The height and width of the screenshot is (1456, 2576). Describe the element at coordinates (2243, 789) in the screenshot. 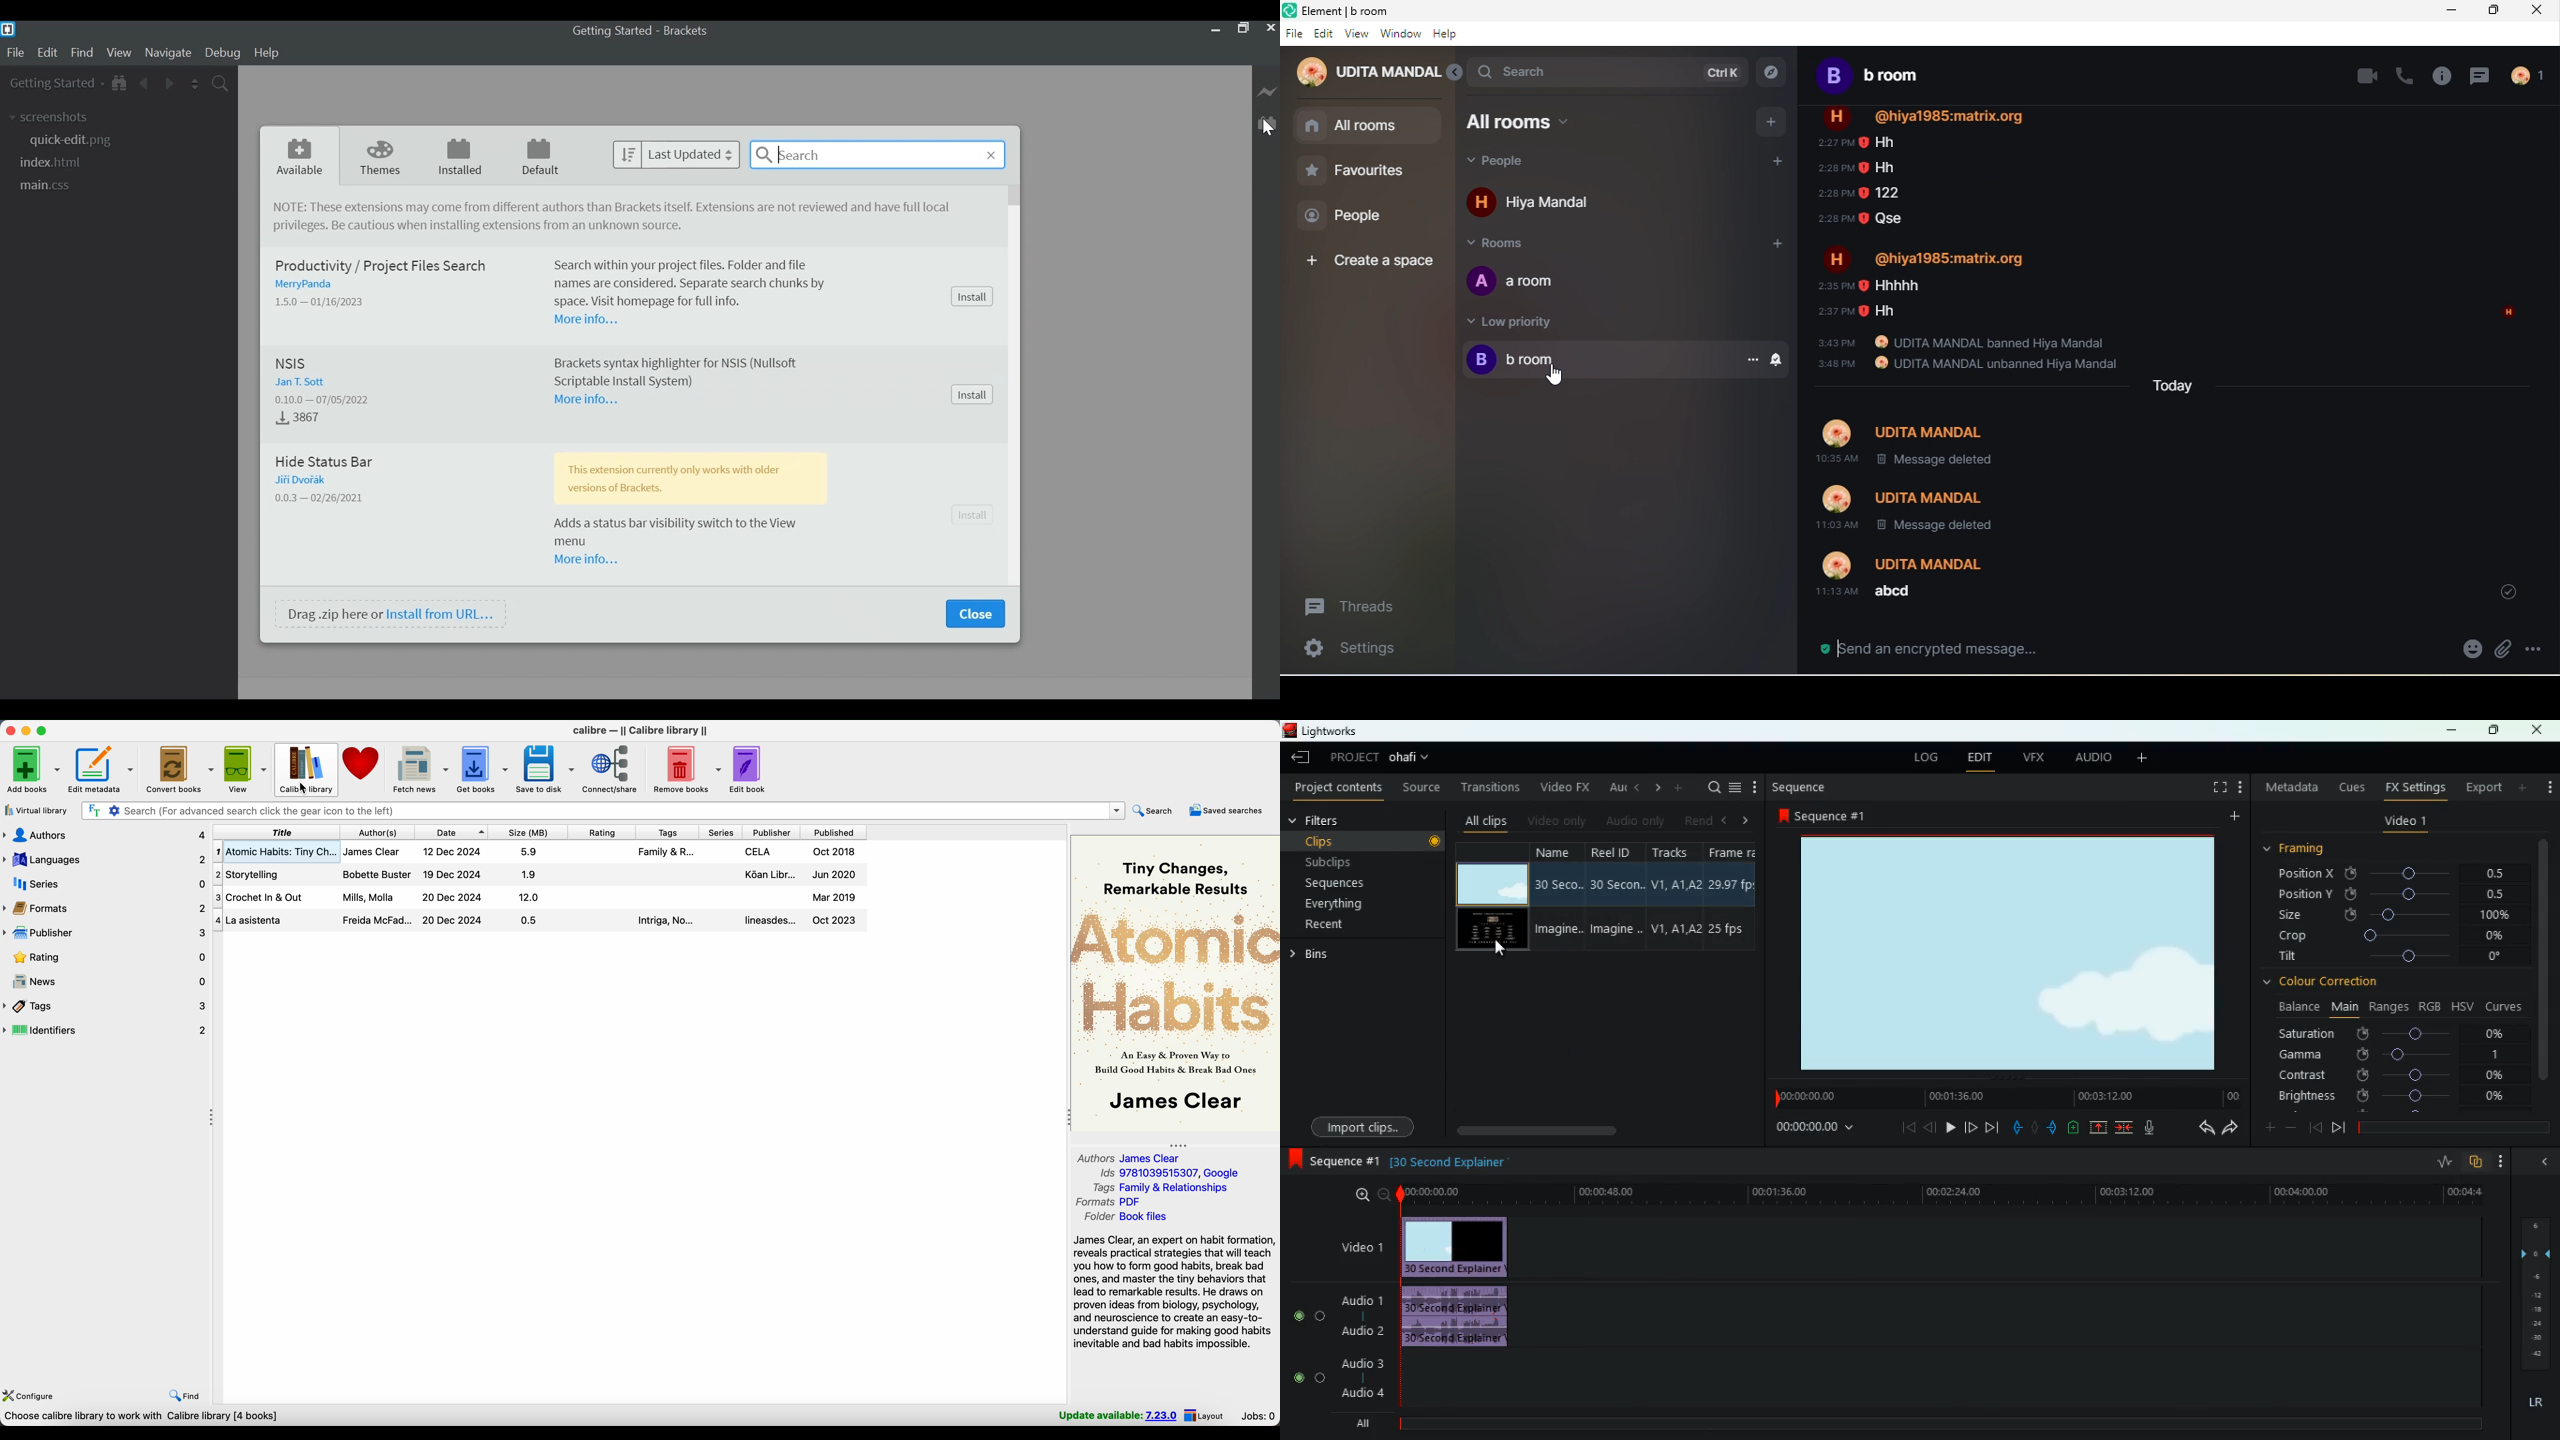

I see `more` at that location.